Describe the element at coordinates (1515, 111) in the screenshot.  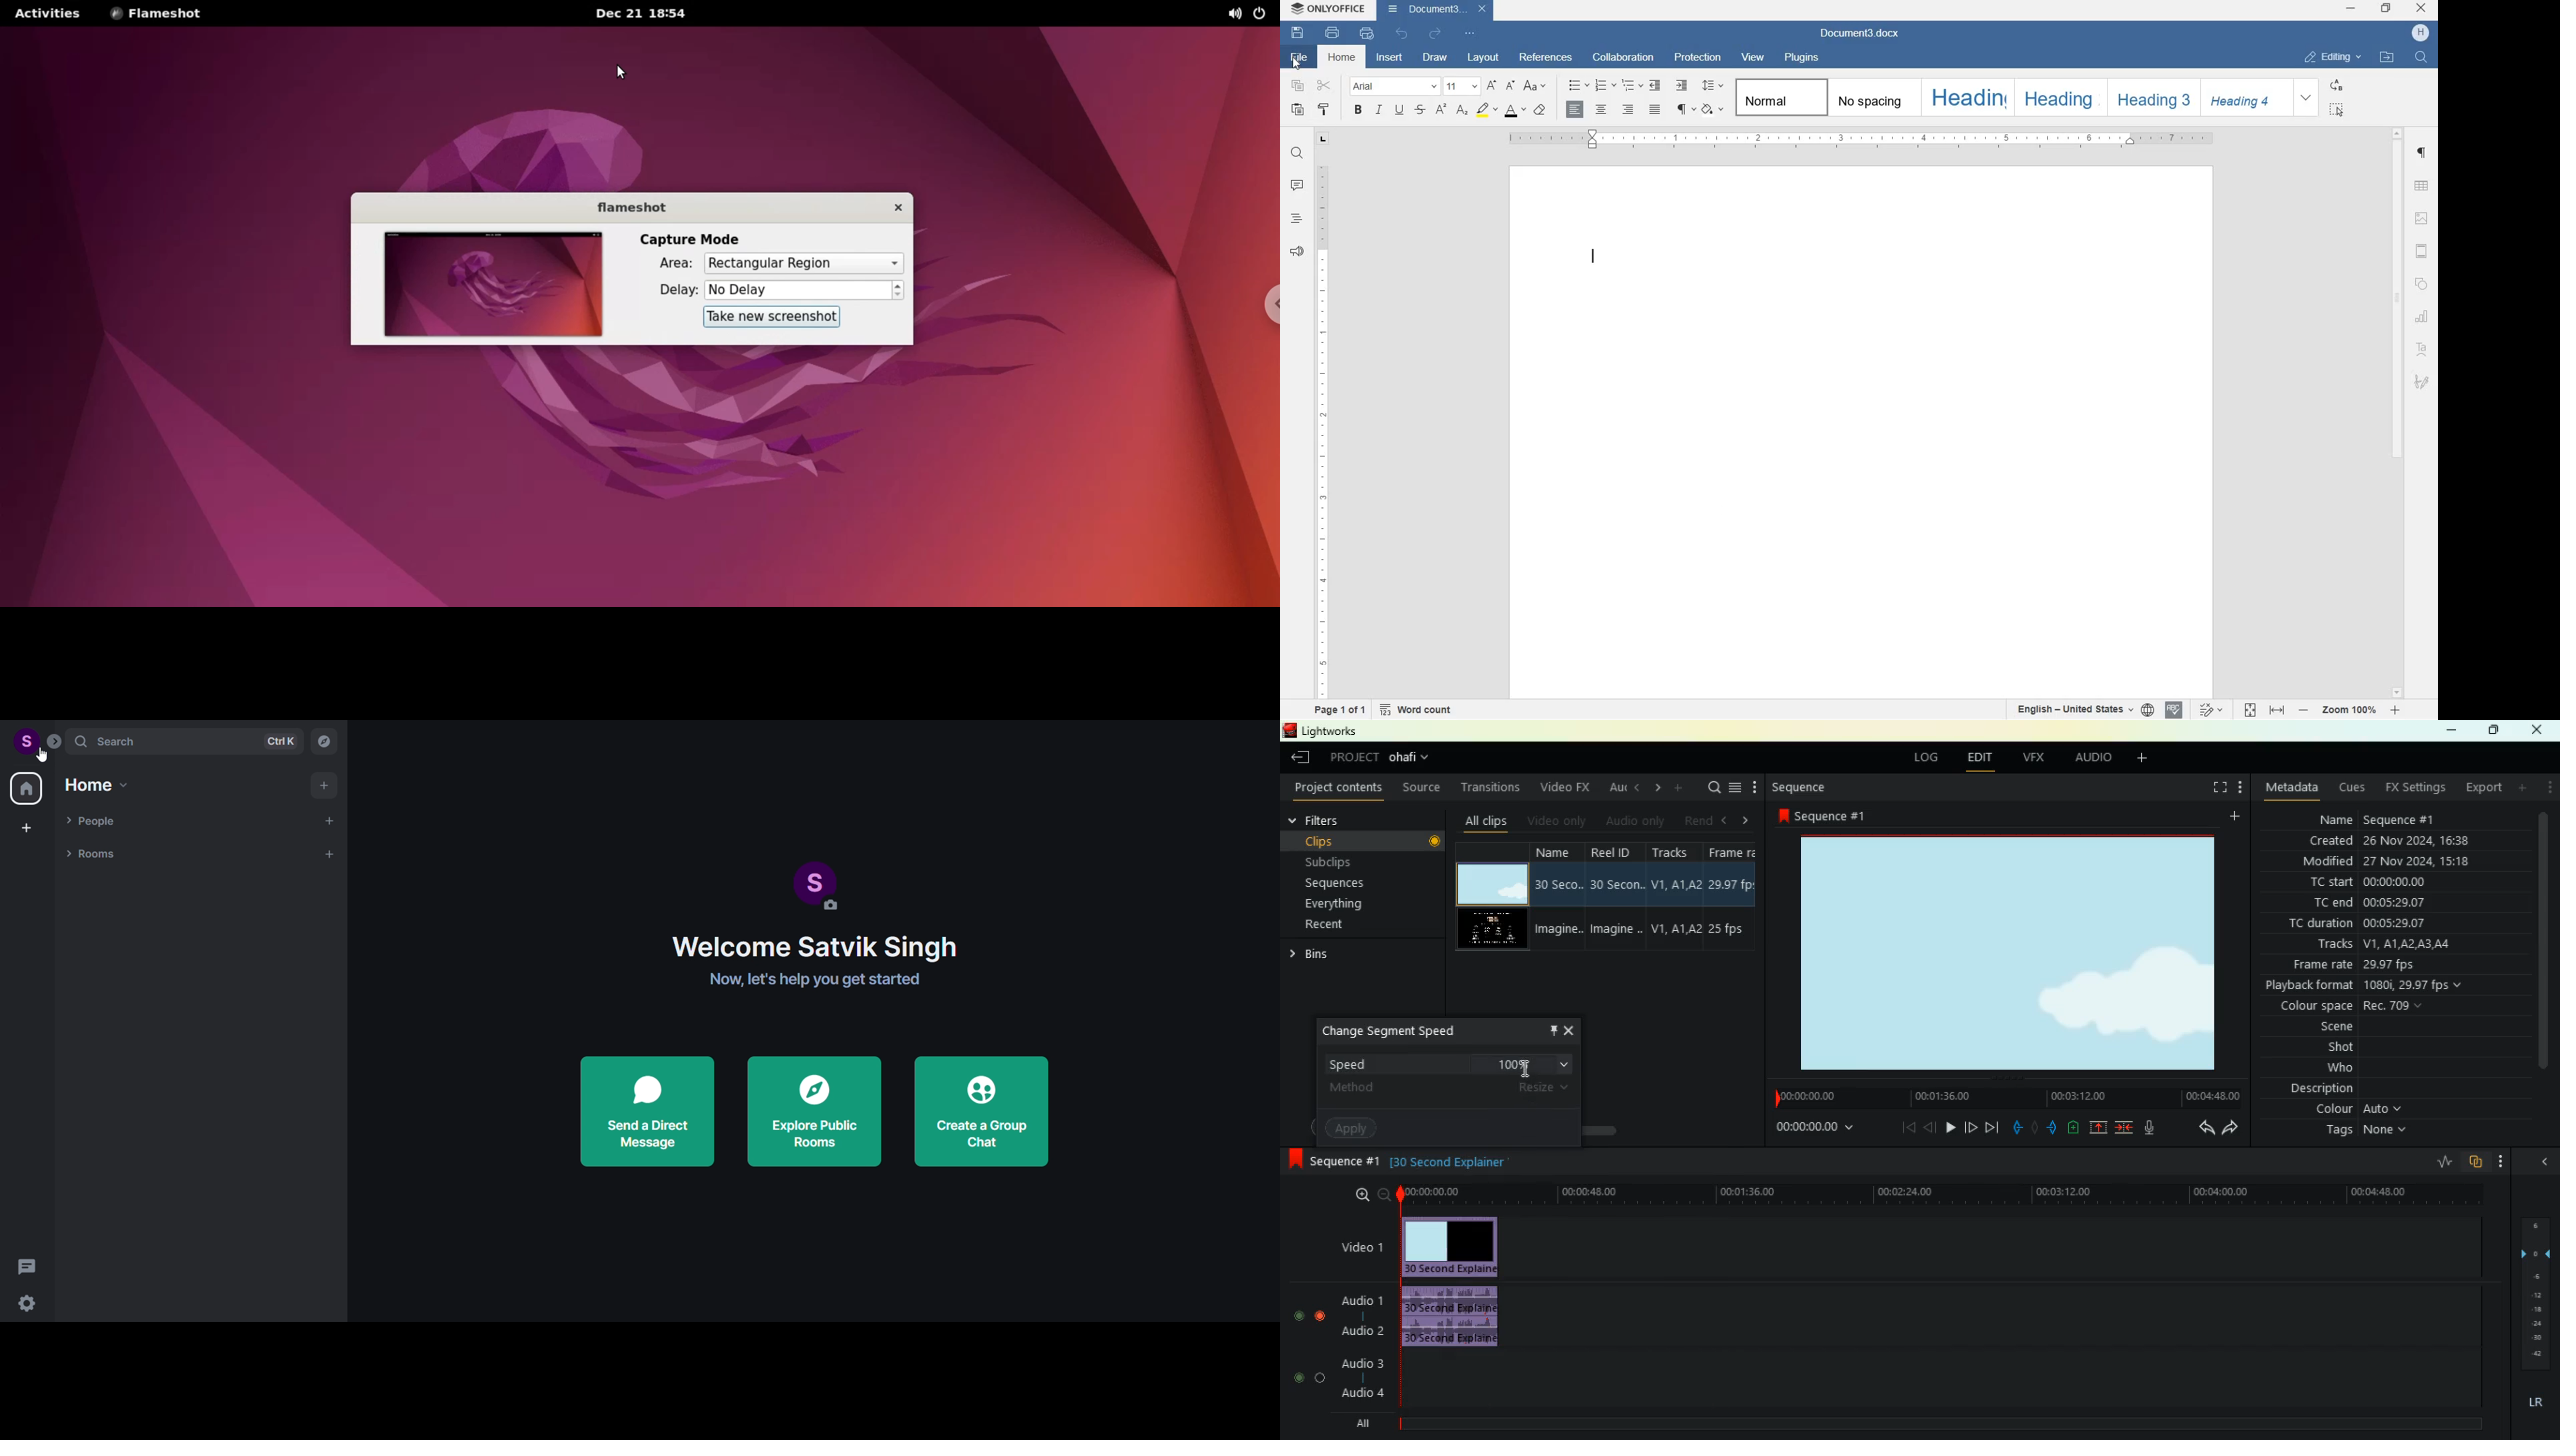
I see `font color` at that location.